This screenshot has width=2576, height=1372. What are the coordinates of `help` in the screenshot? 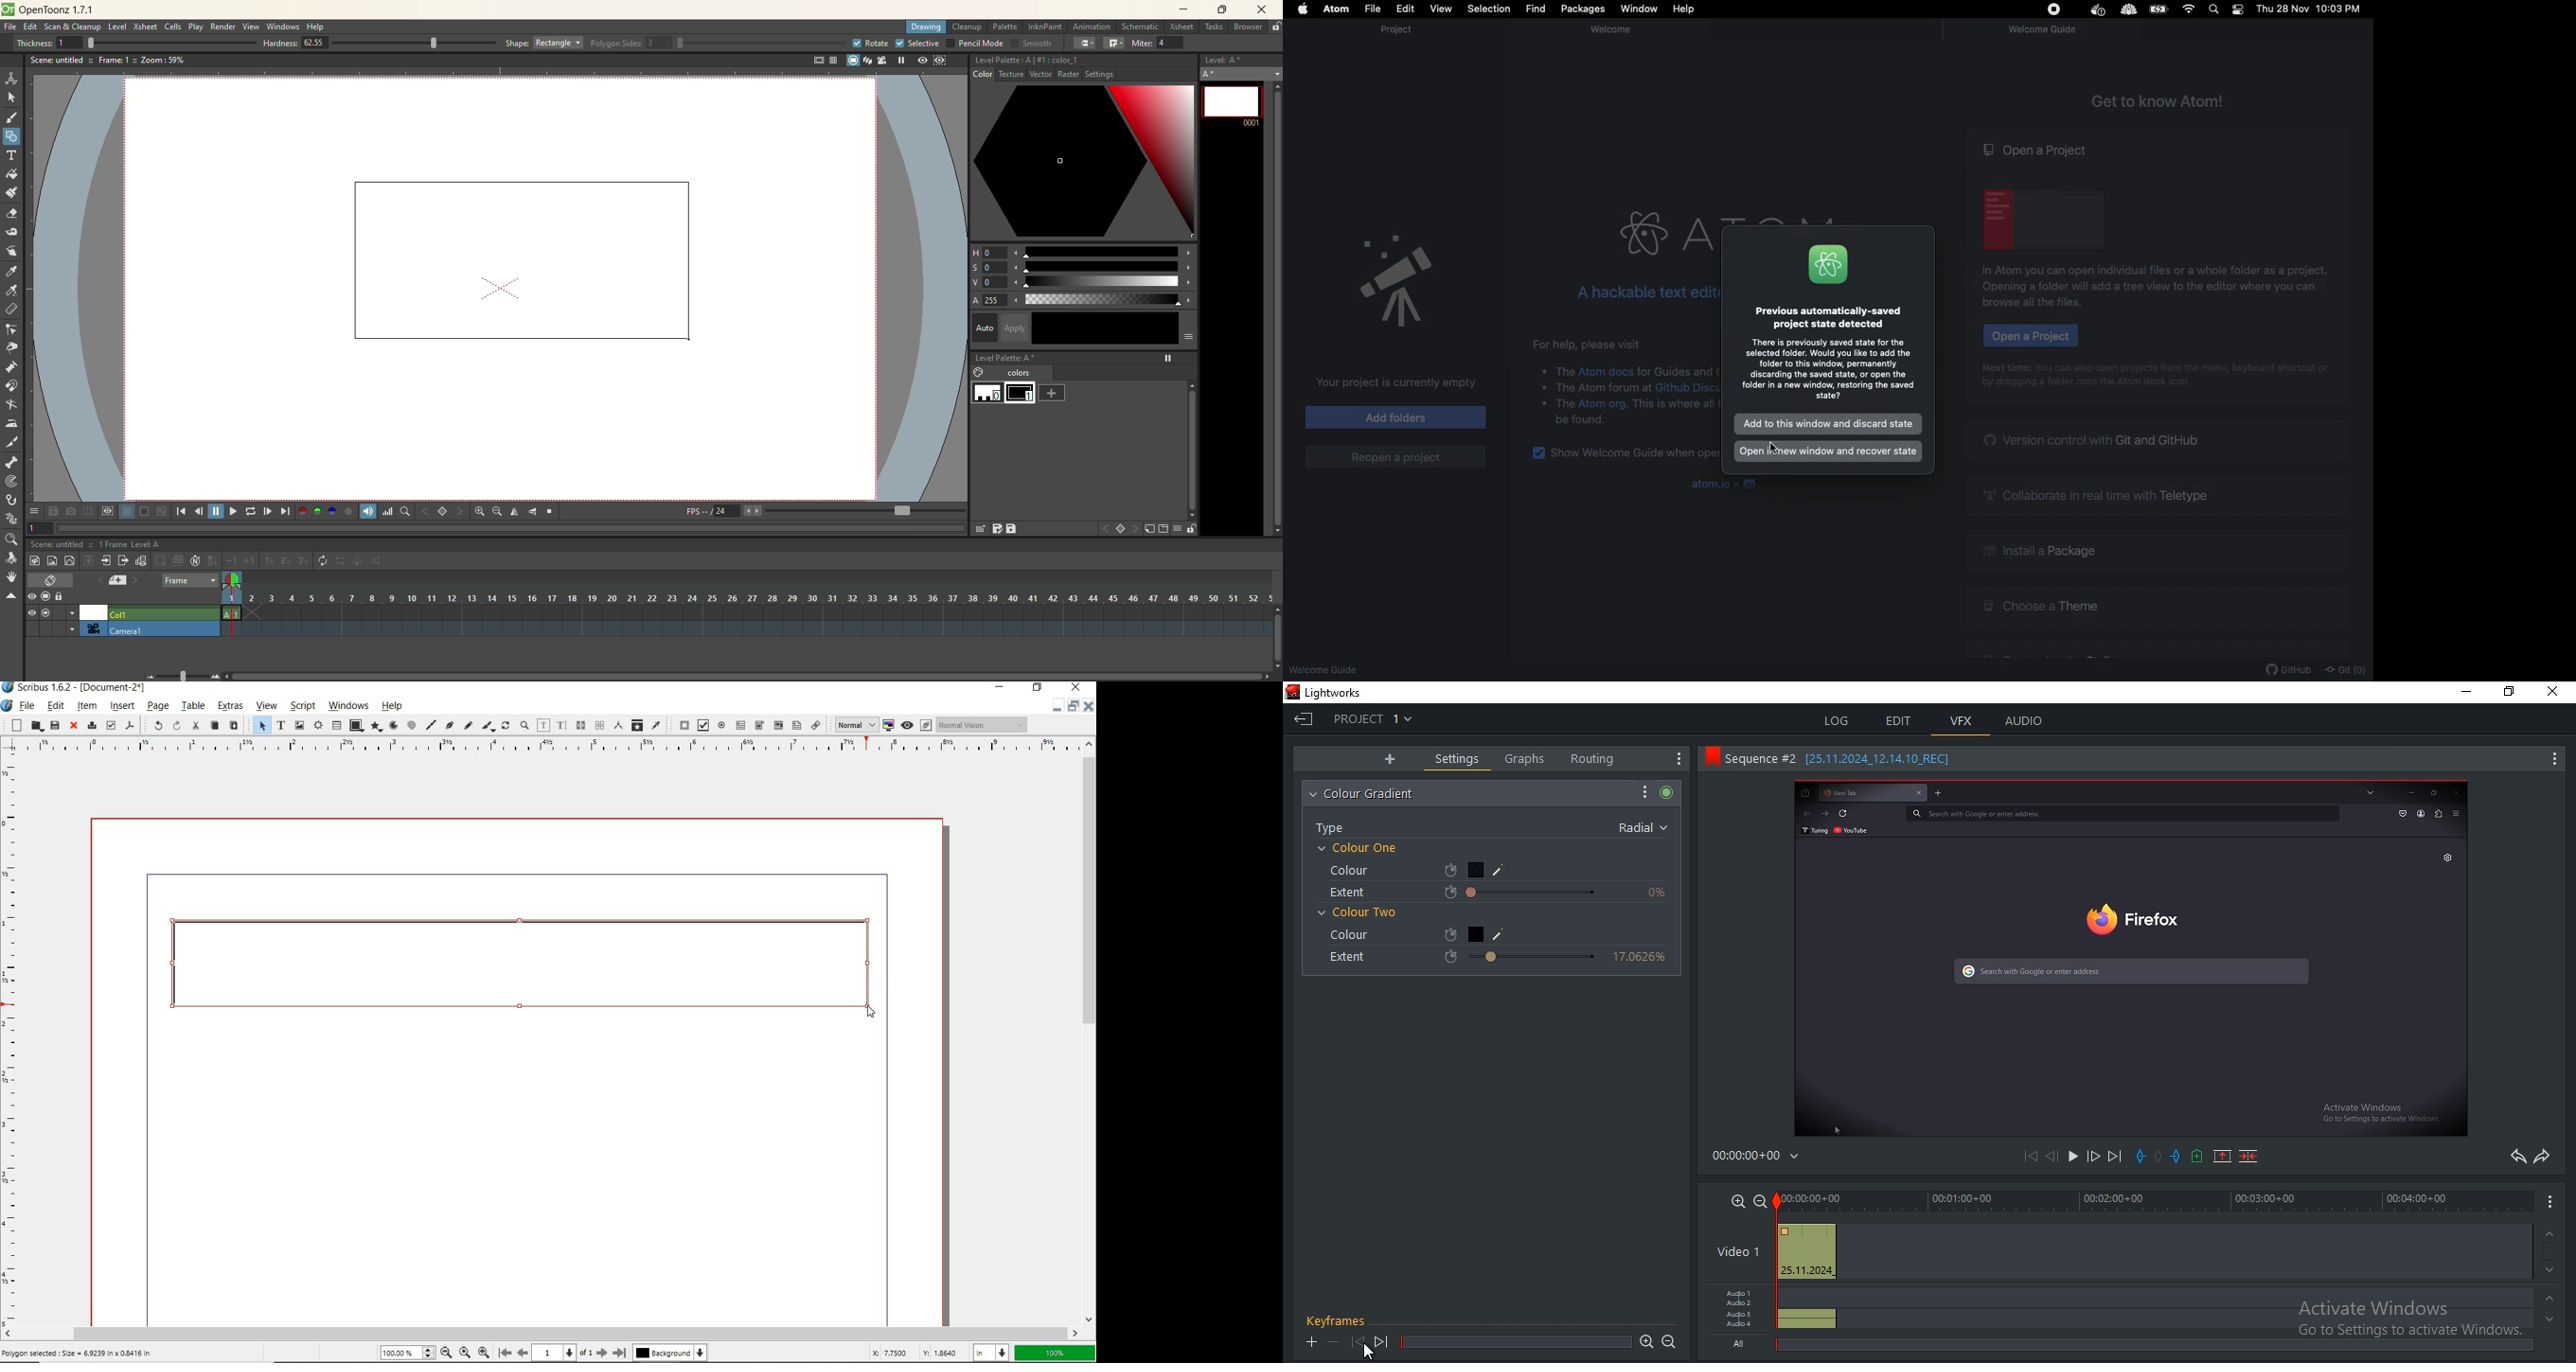 It's located at (394, 706).